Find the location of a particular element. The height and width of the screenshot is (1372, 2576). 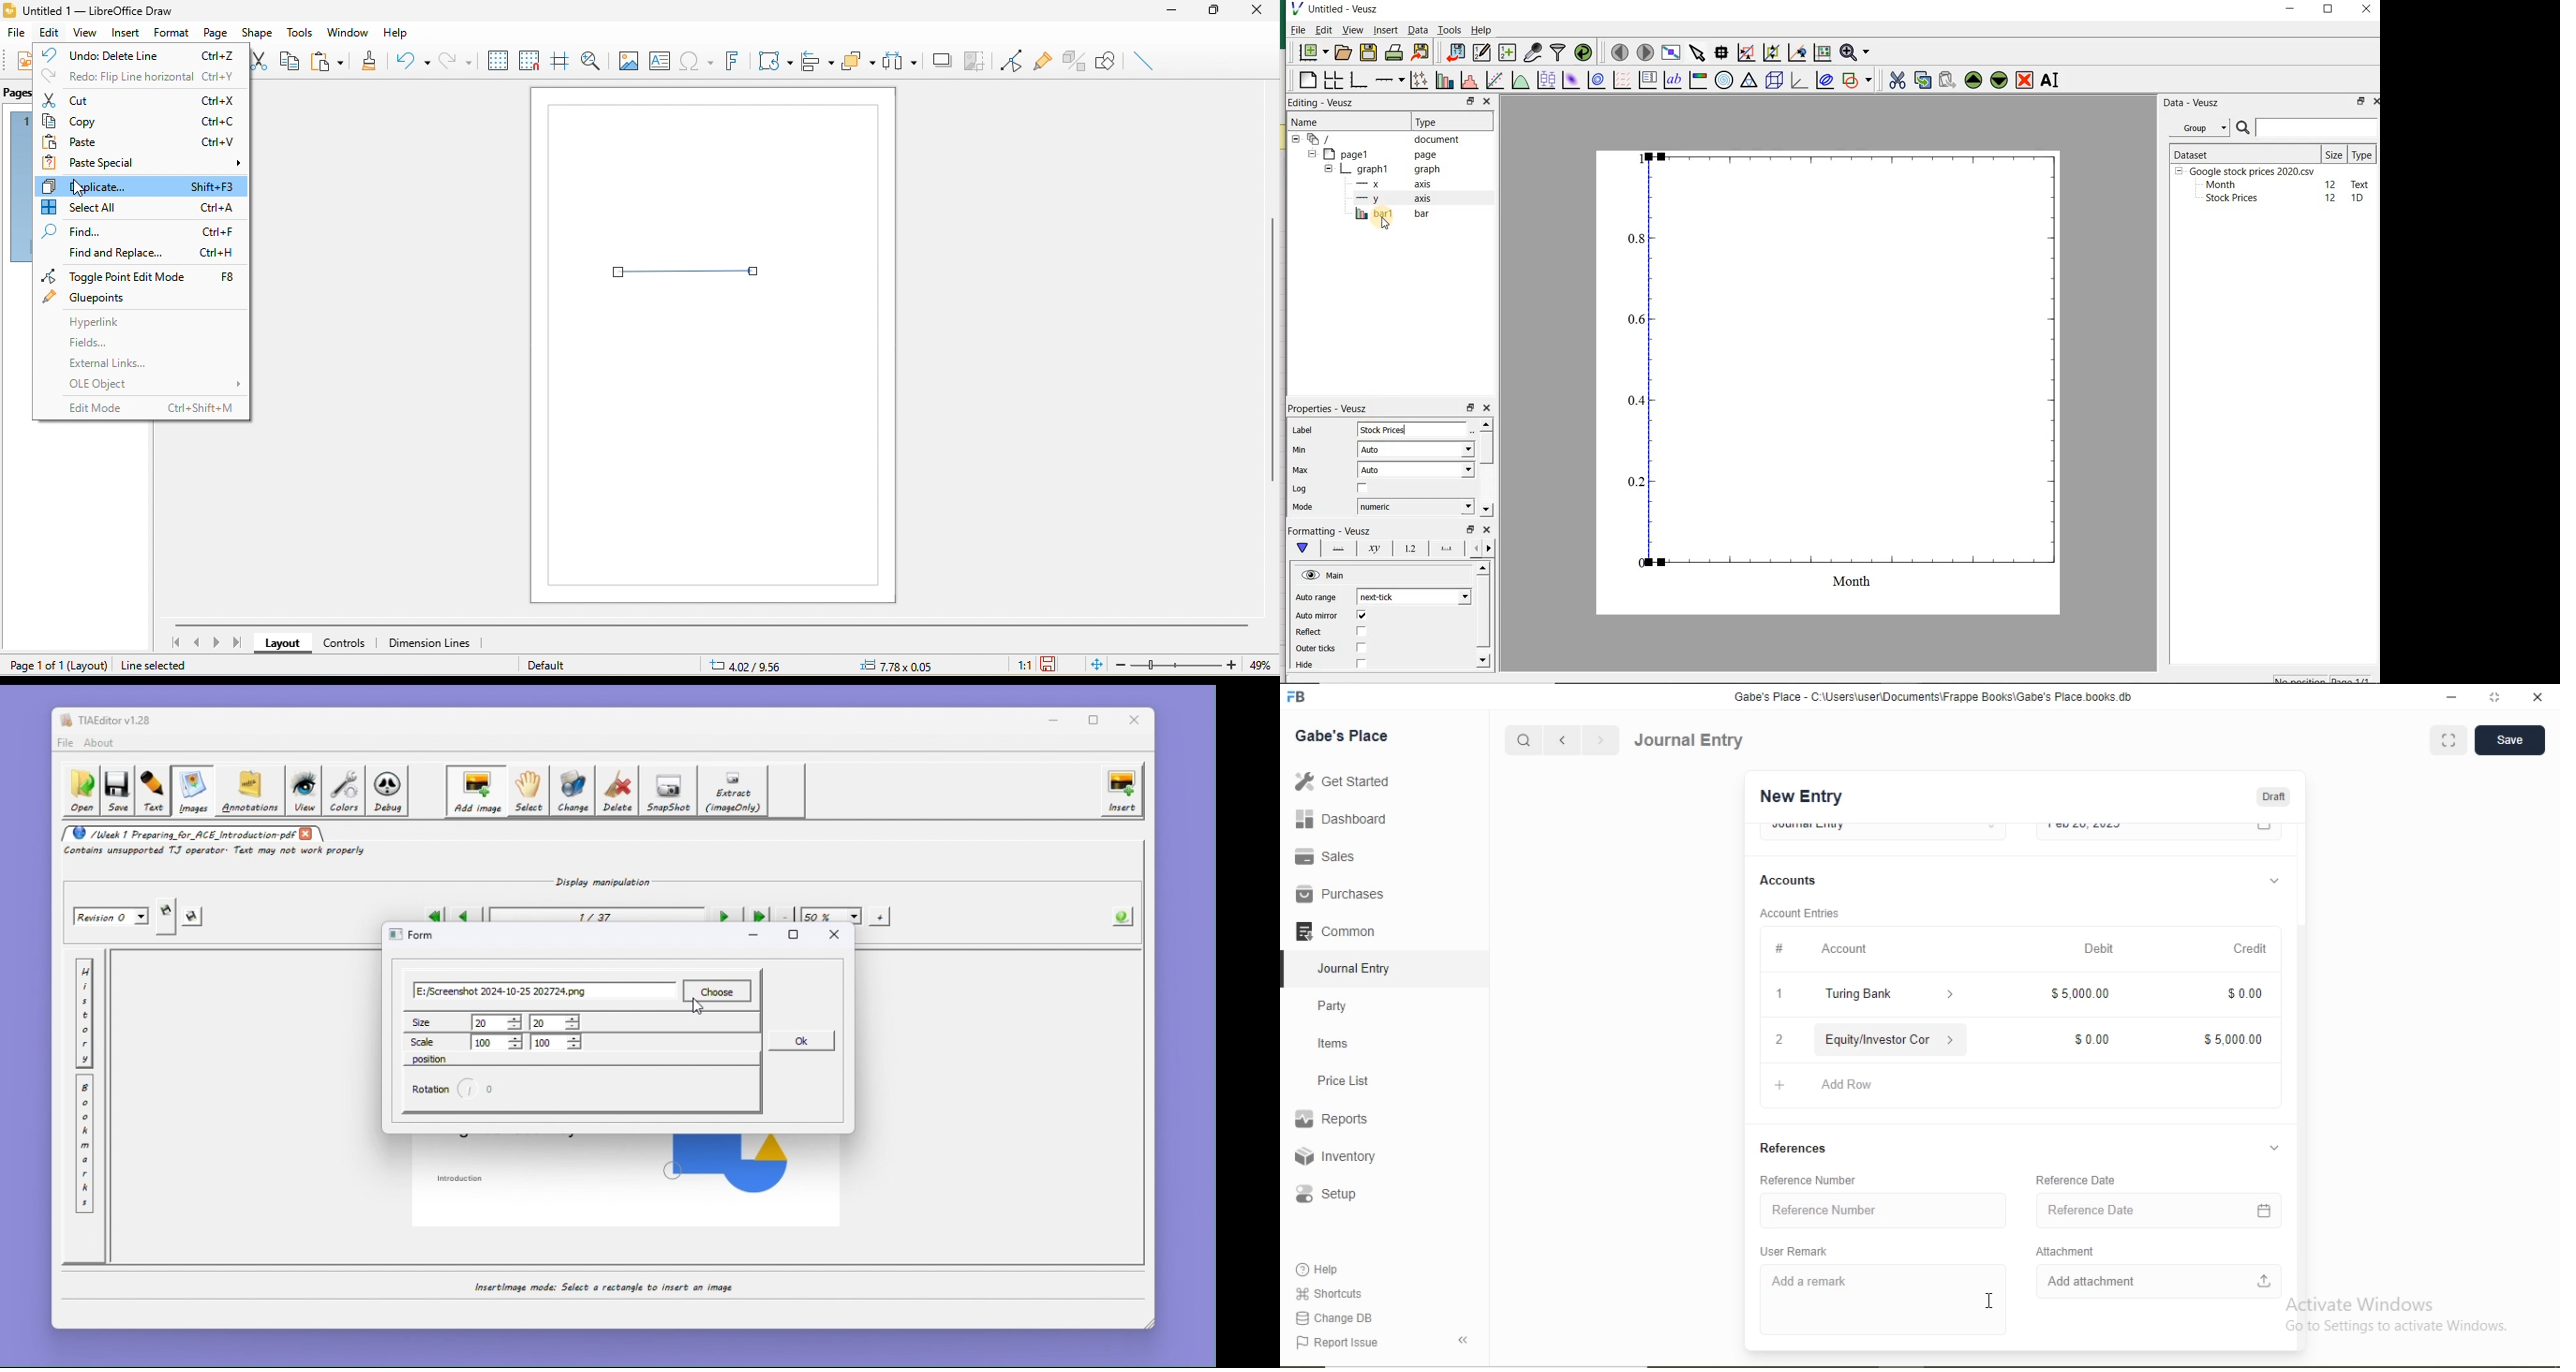

Label is located at coordinates (1304, 431).